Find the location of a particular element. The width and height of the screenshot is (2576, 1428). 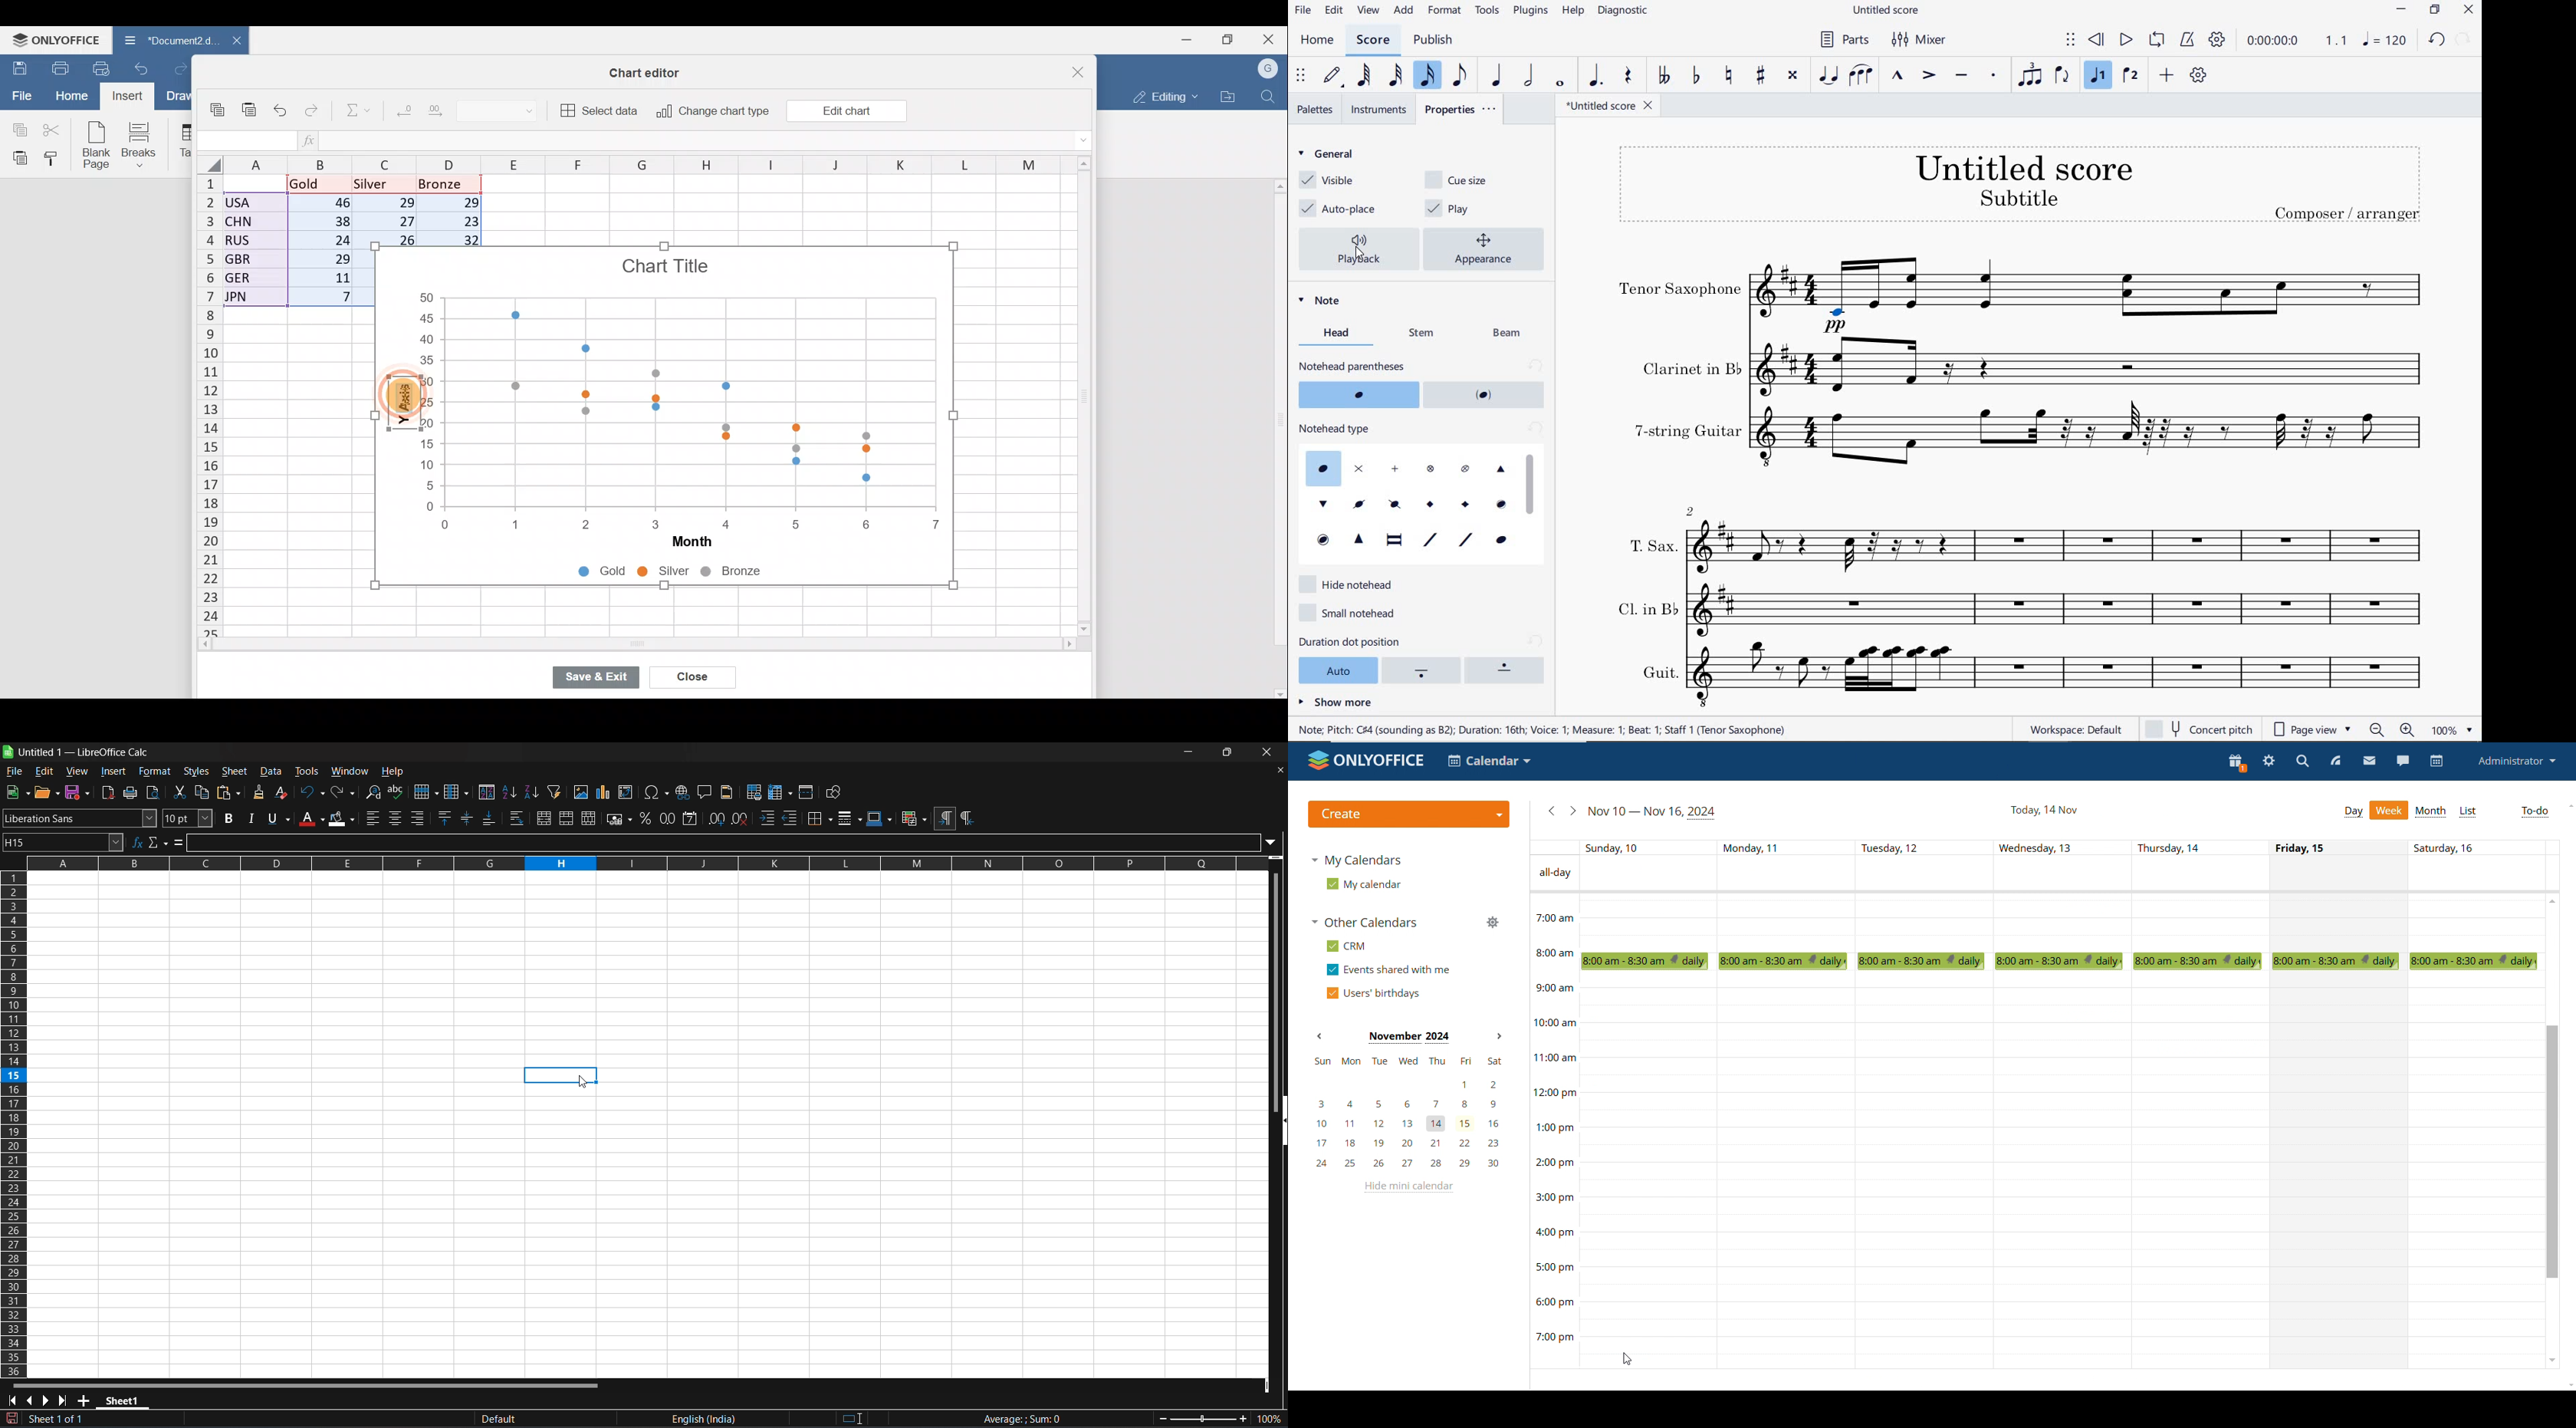

QUARTER NOTE is located at coordinates (1498, 75).